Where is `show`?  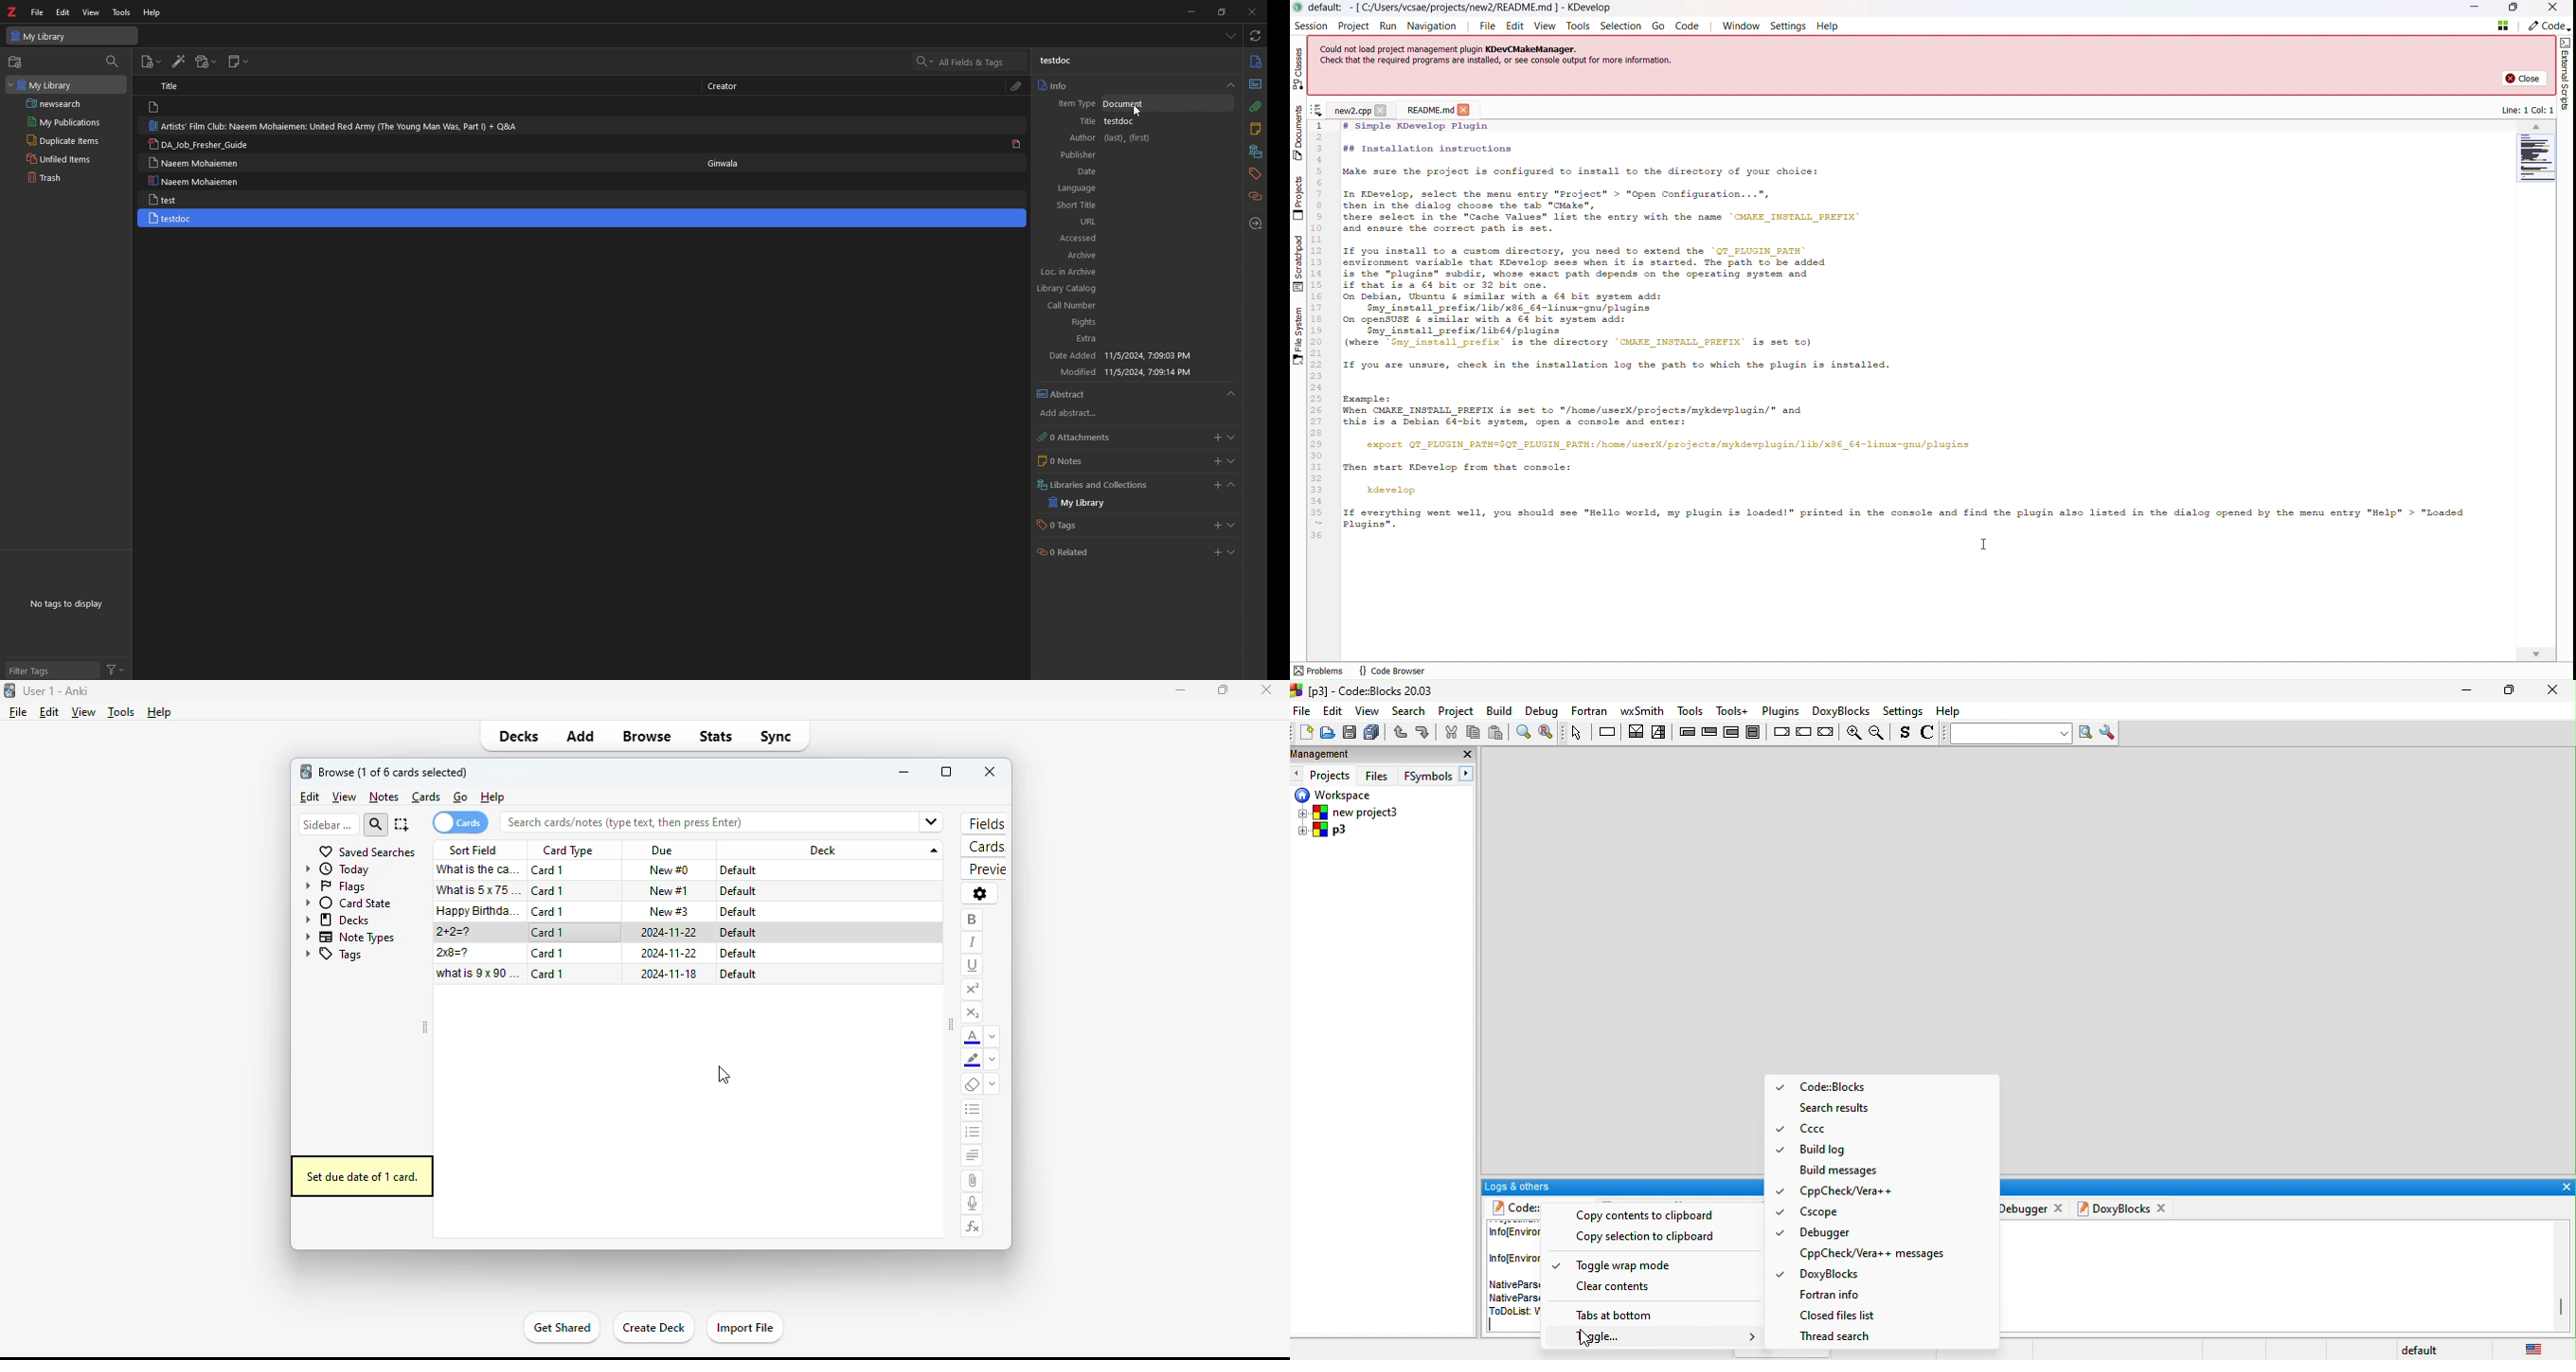 show is located at coordinates (1231, 525).